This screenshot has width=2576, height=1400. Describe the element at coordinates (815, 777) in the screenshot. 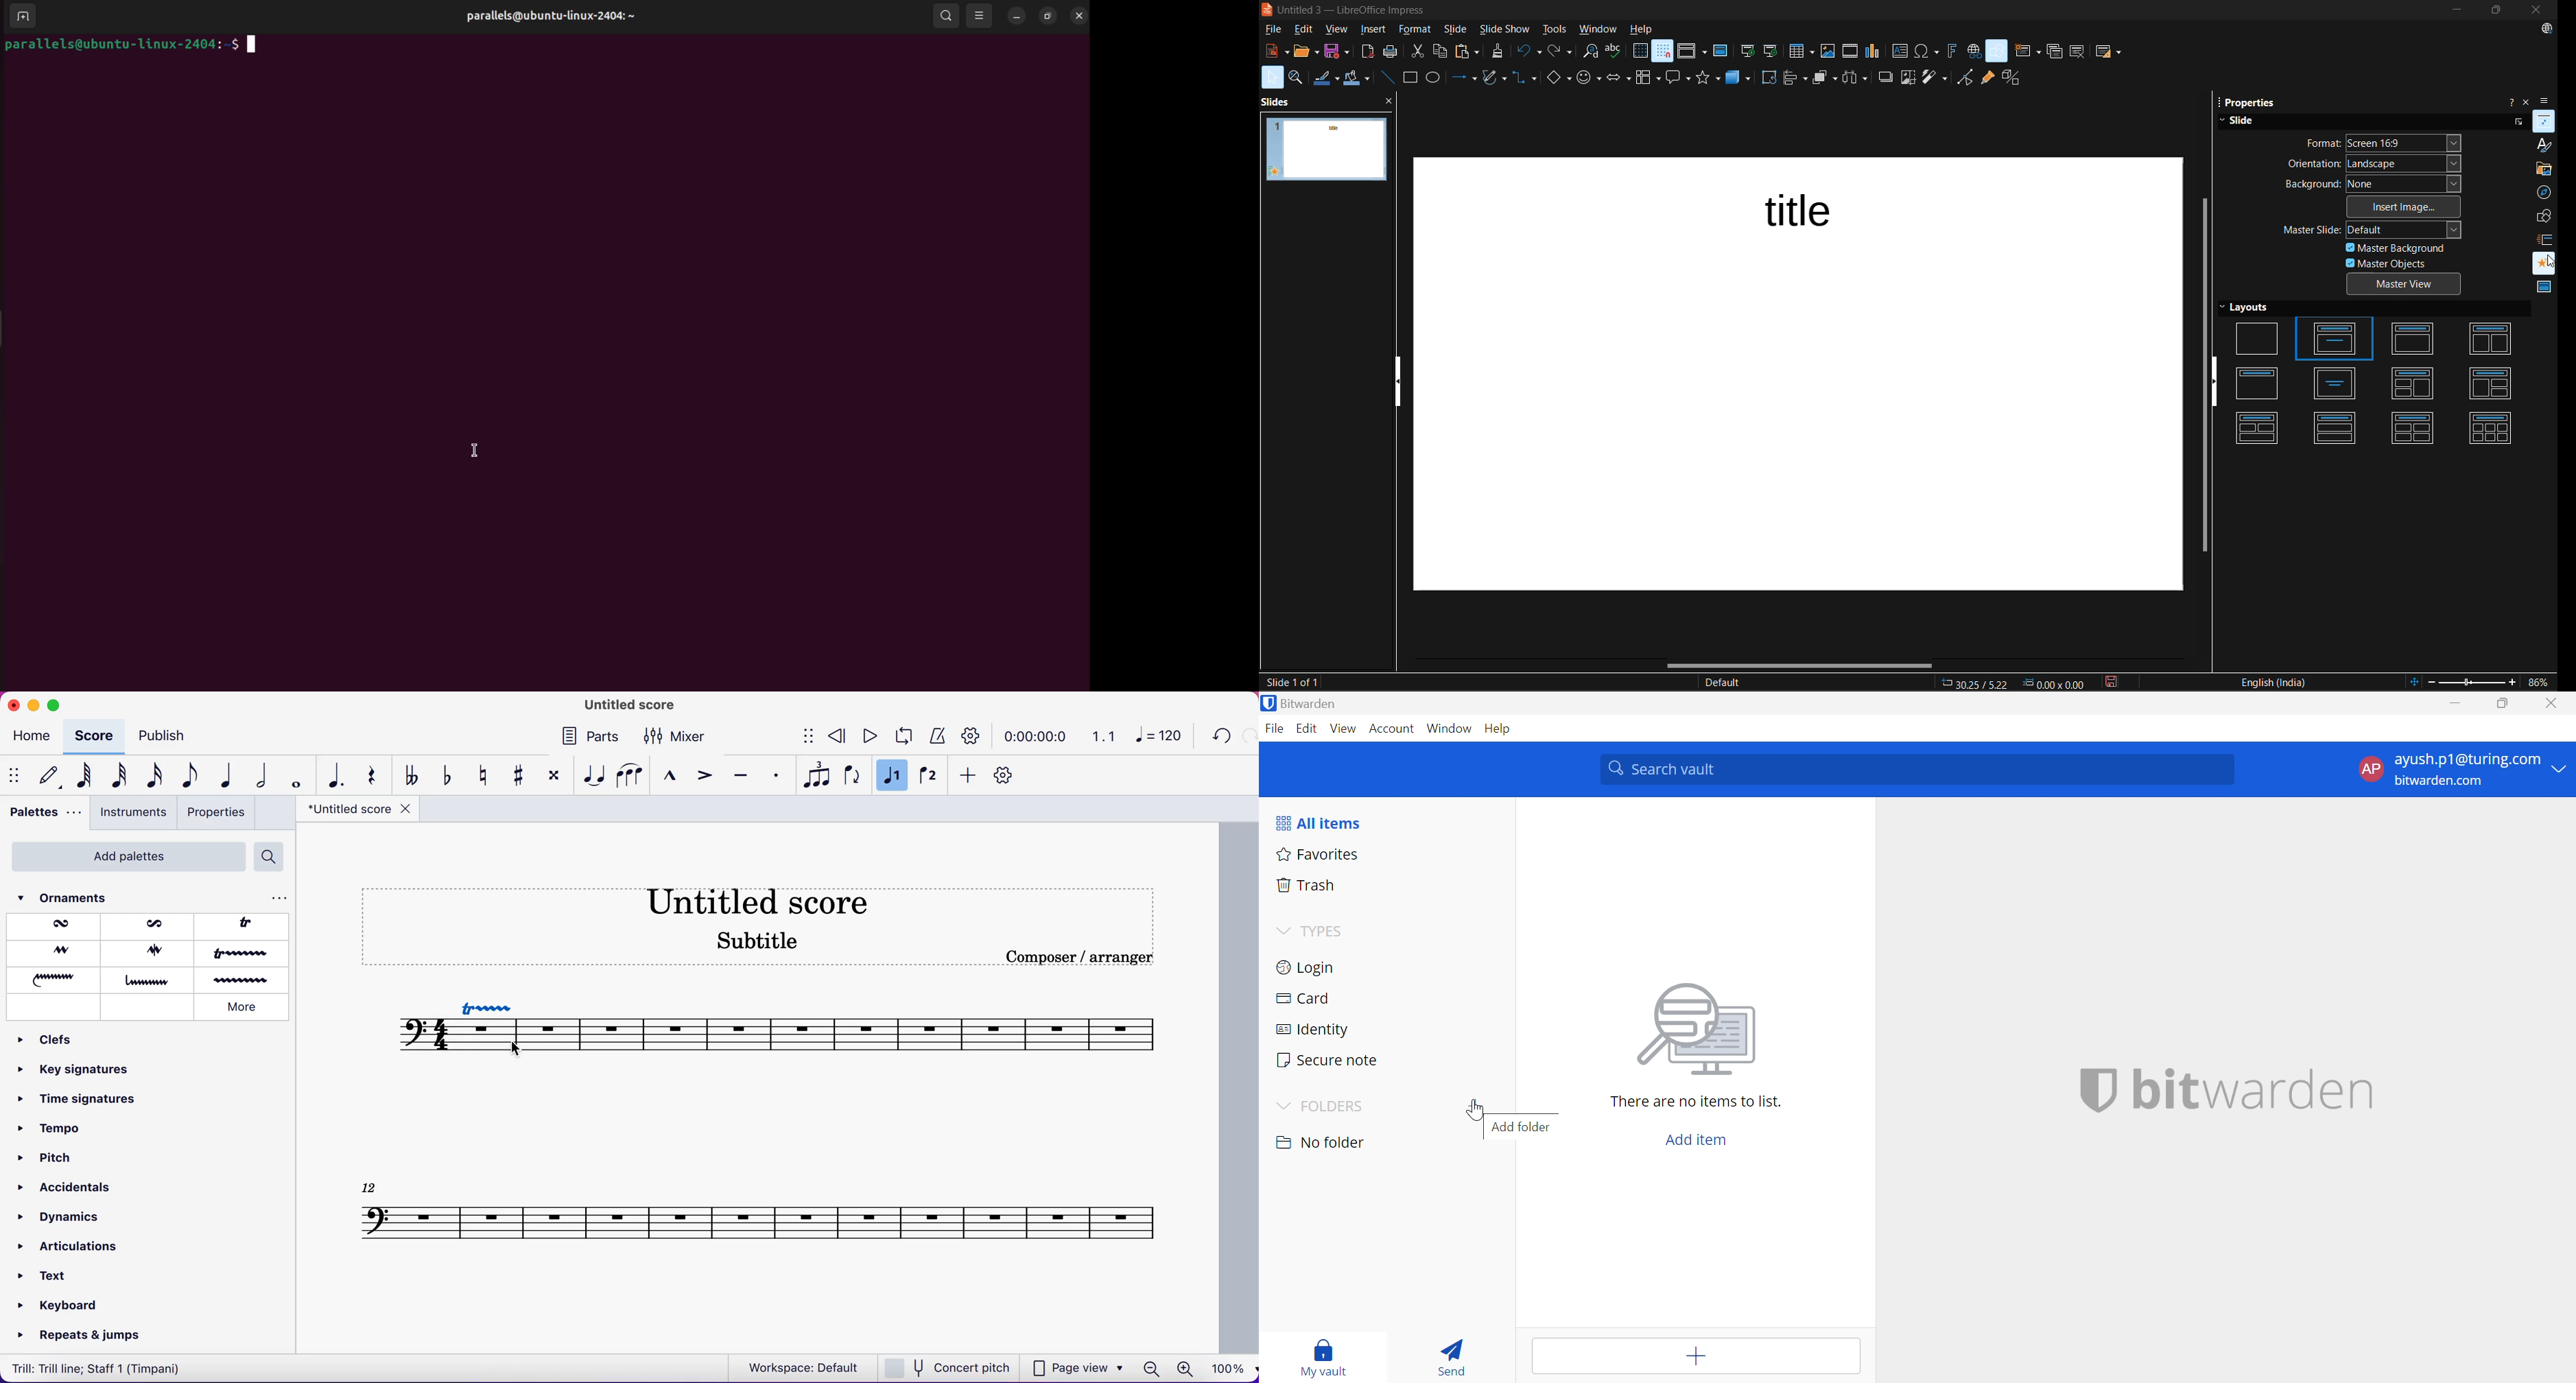

I see `tuples` at that location.